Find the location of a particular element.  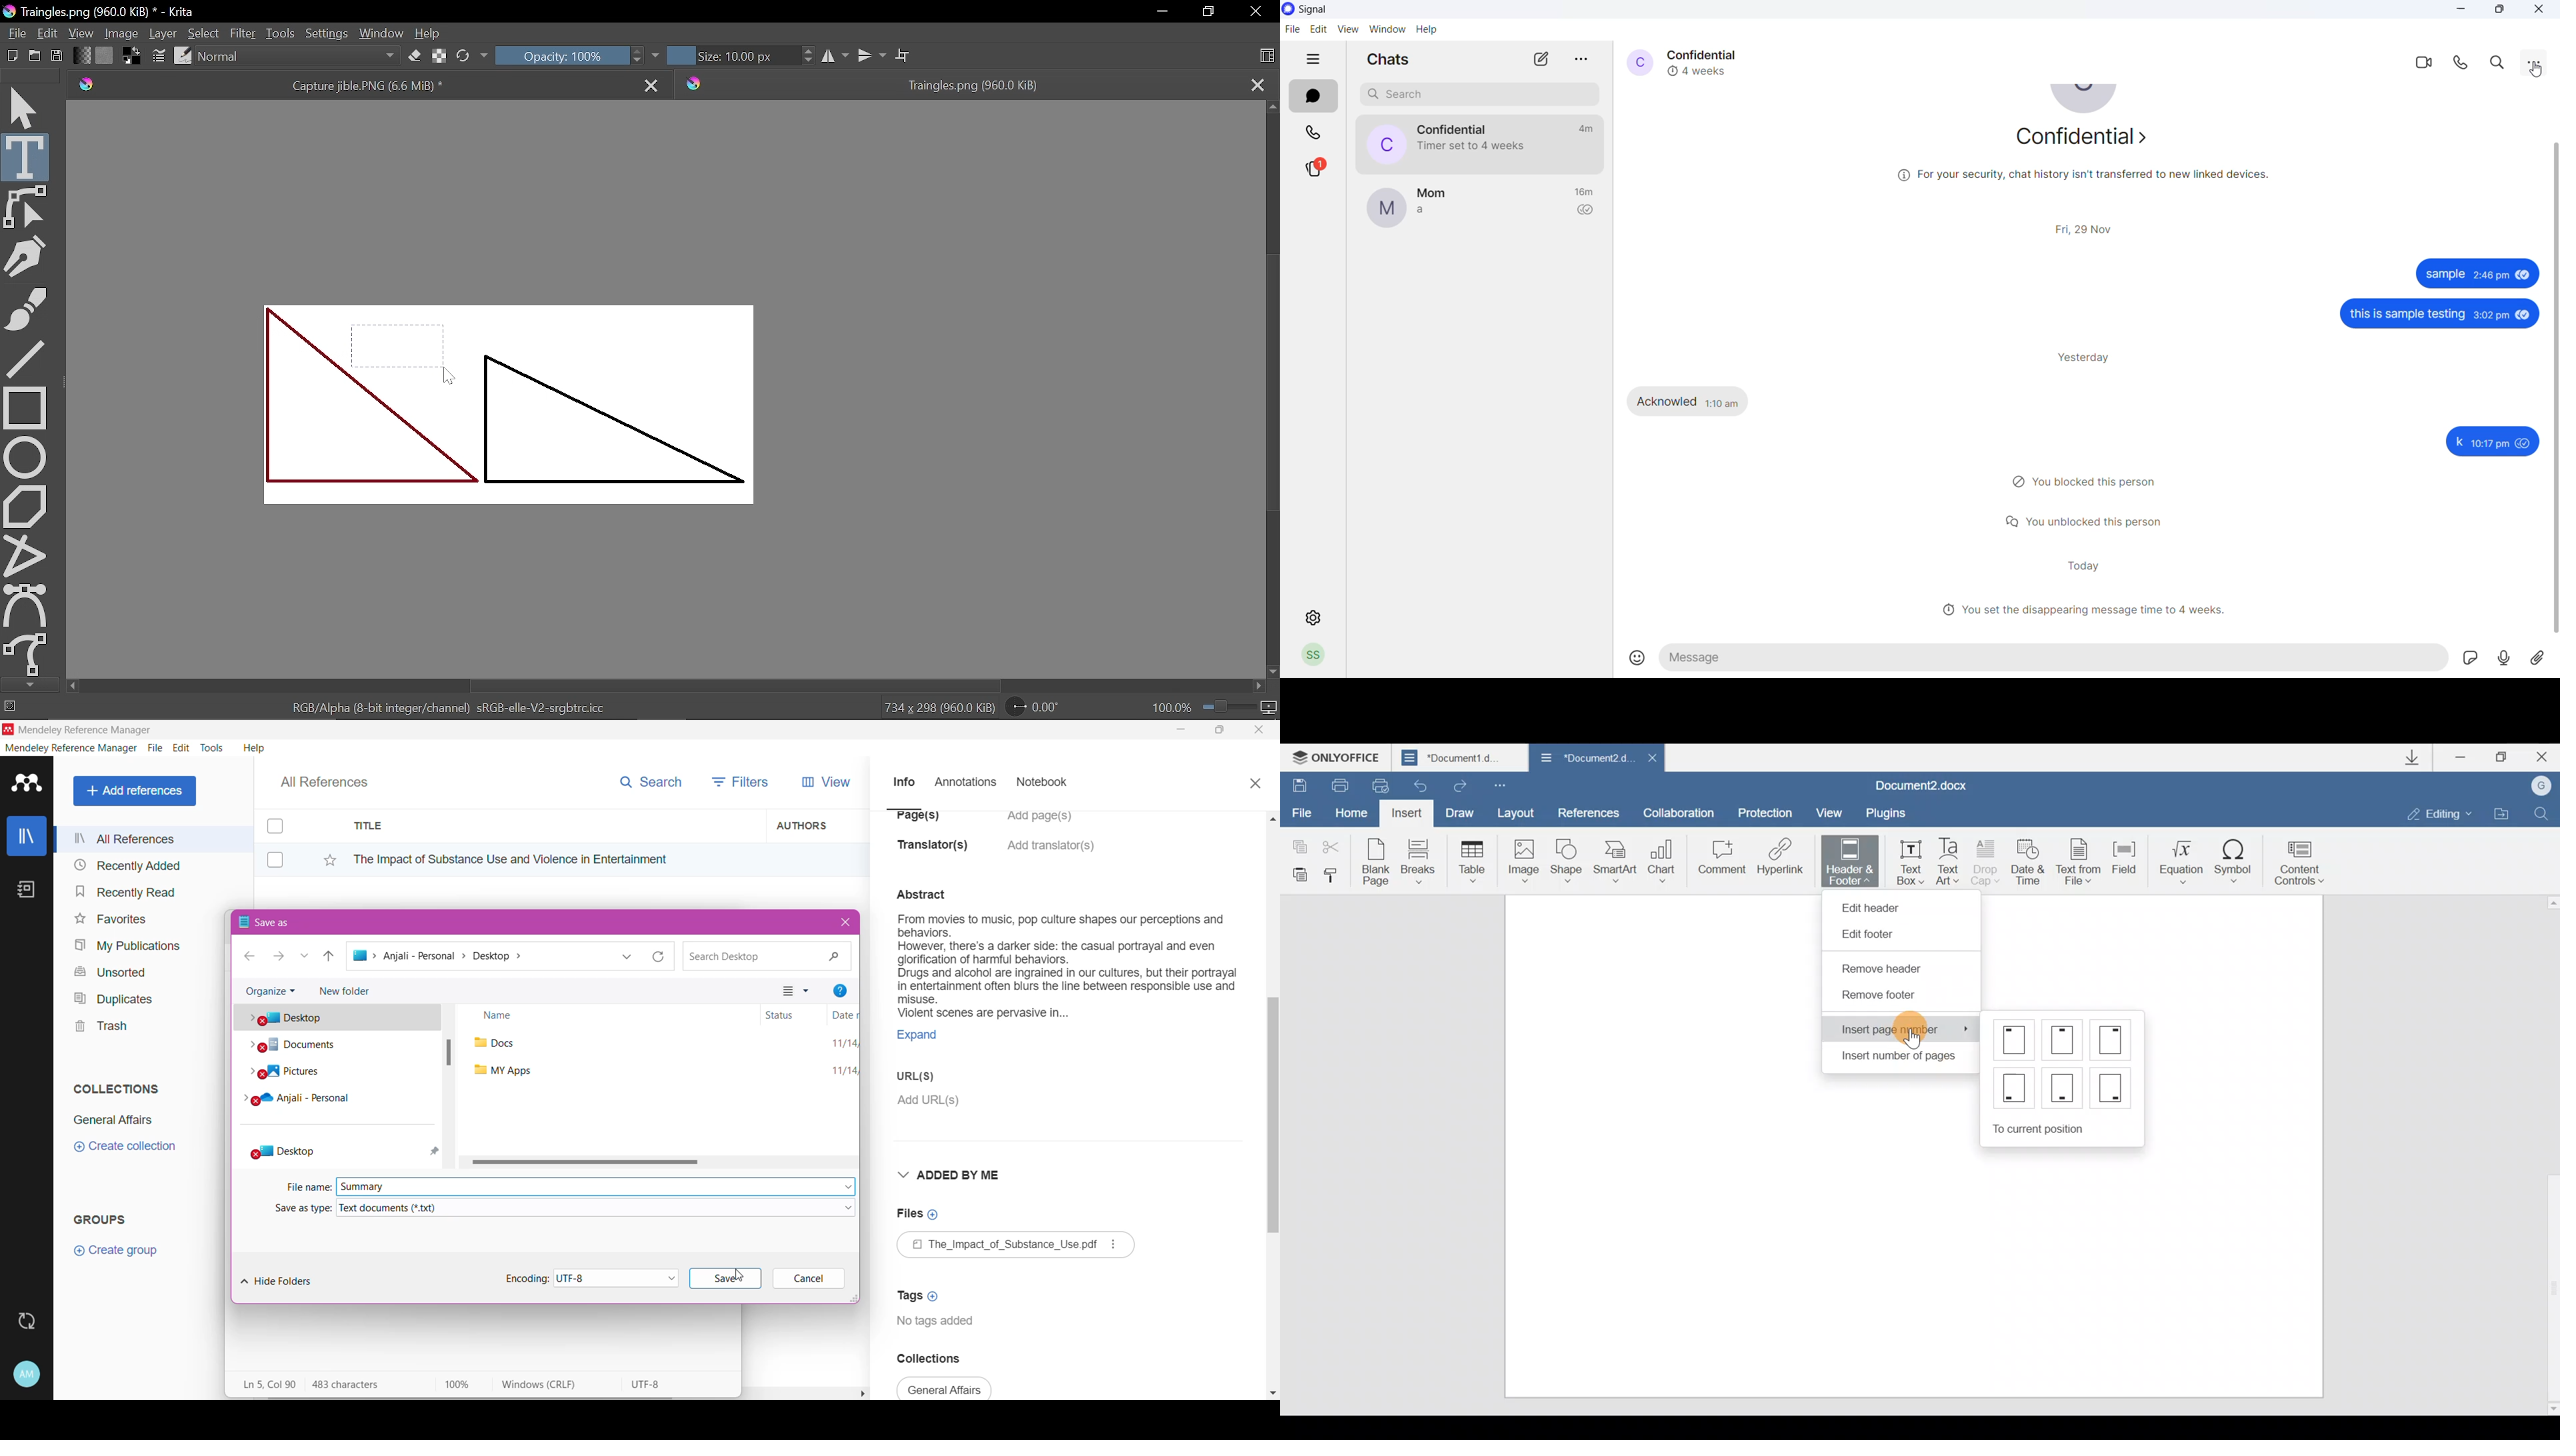

Line, Column of the pasted text area on the Notepad is located at coordinates (268, 1384).